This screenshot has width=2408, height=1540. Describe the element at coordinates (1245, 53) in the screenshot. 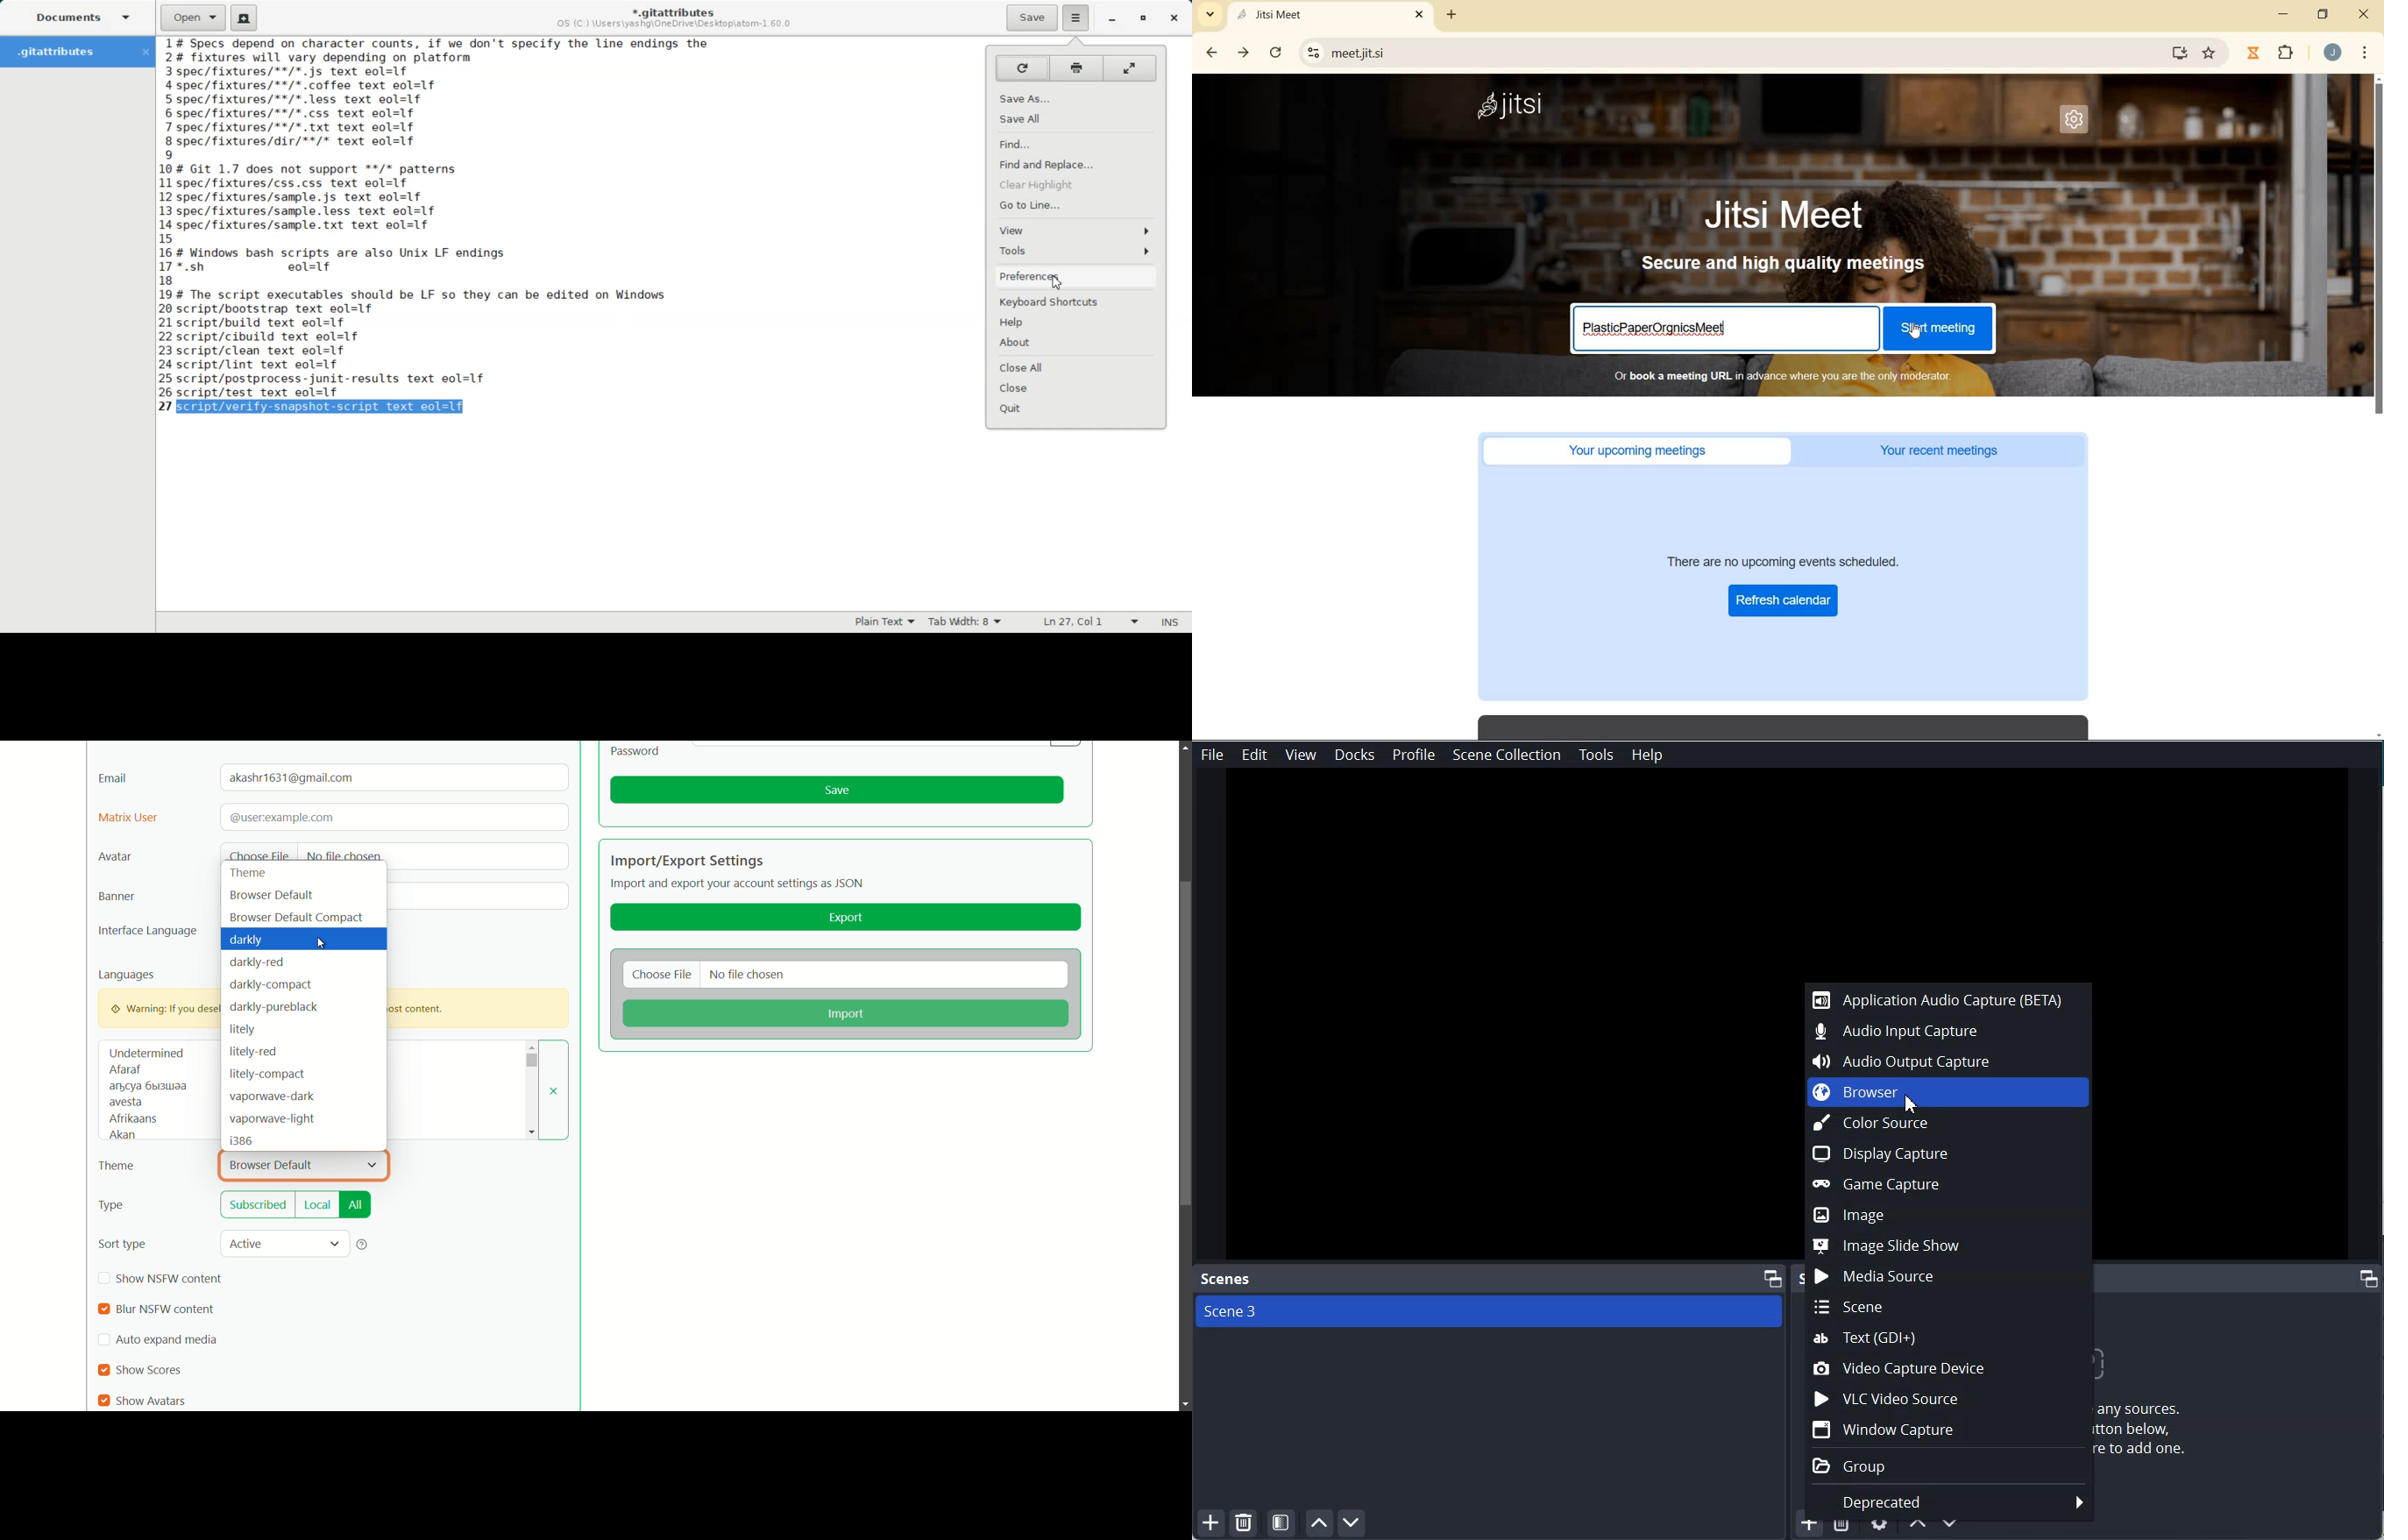

I see `forward` at that location.